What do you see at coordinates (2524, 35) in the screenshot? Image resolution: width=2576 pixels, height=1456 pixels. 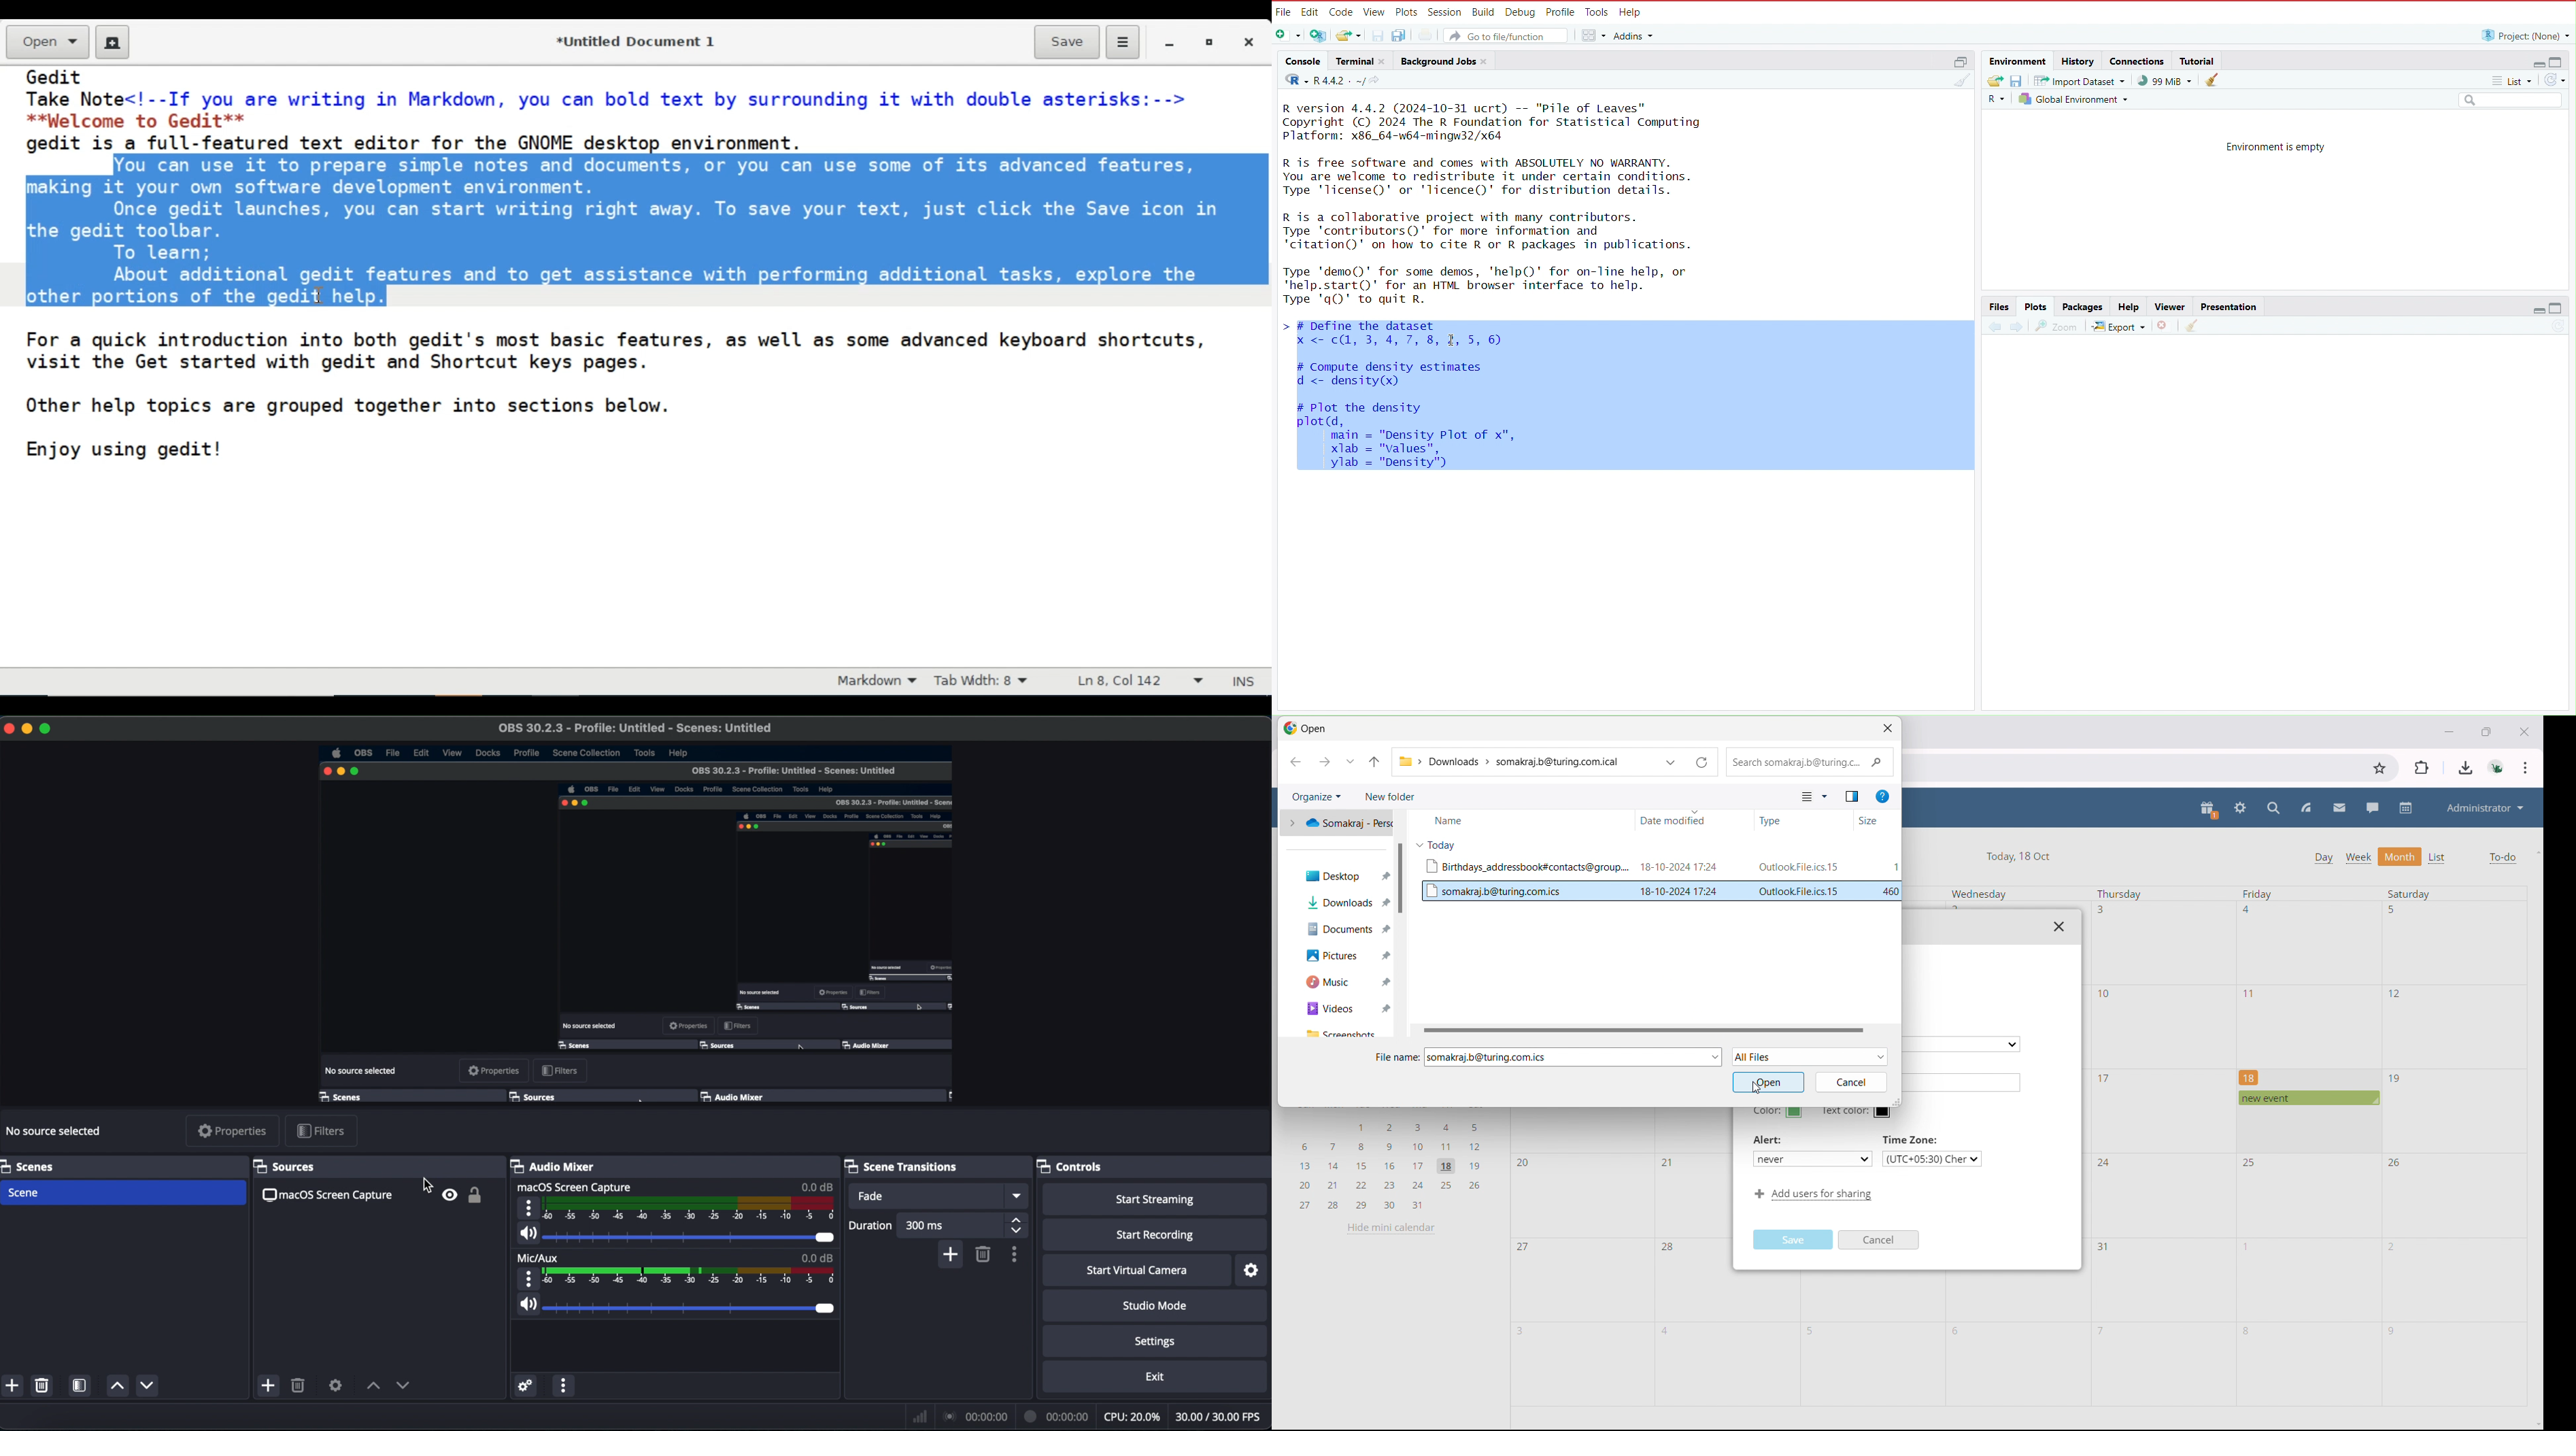 I see `project: (None)` at bounding box center [2524, 35].